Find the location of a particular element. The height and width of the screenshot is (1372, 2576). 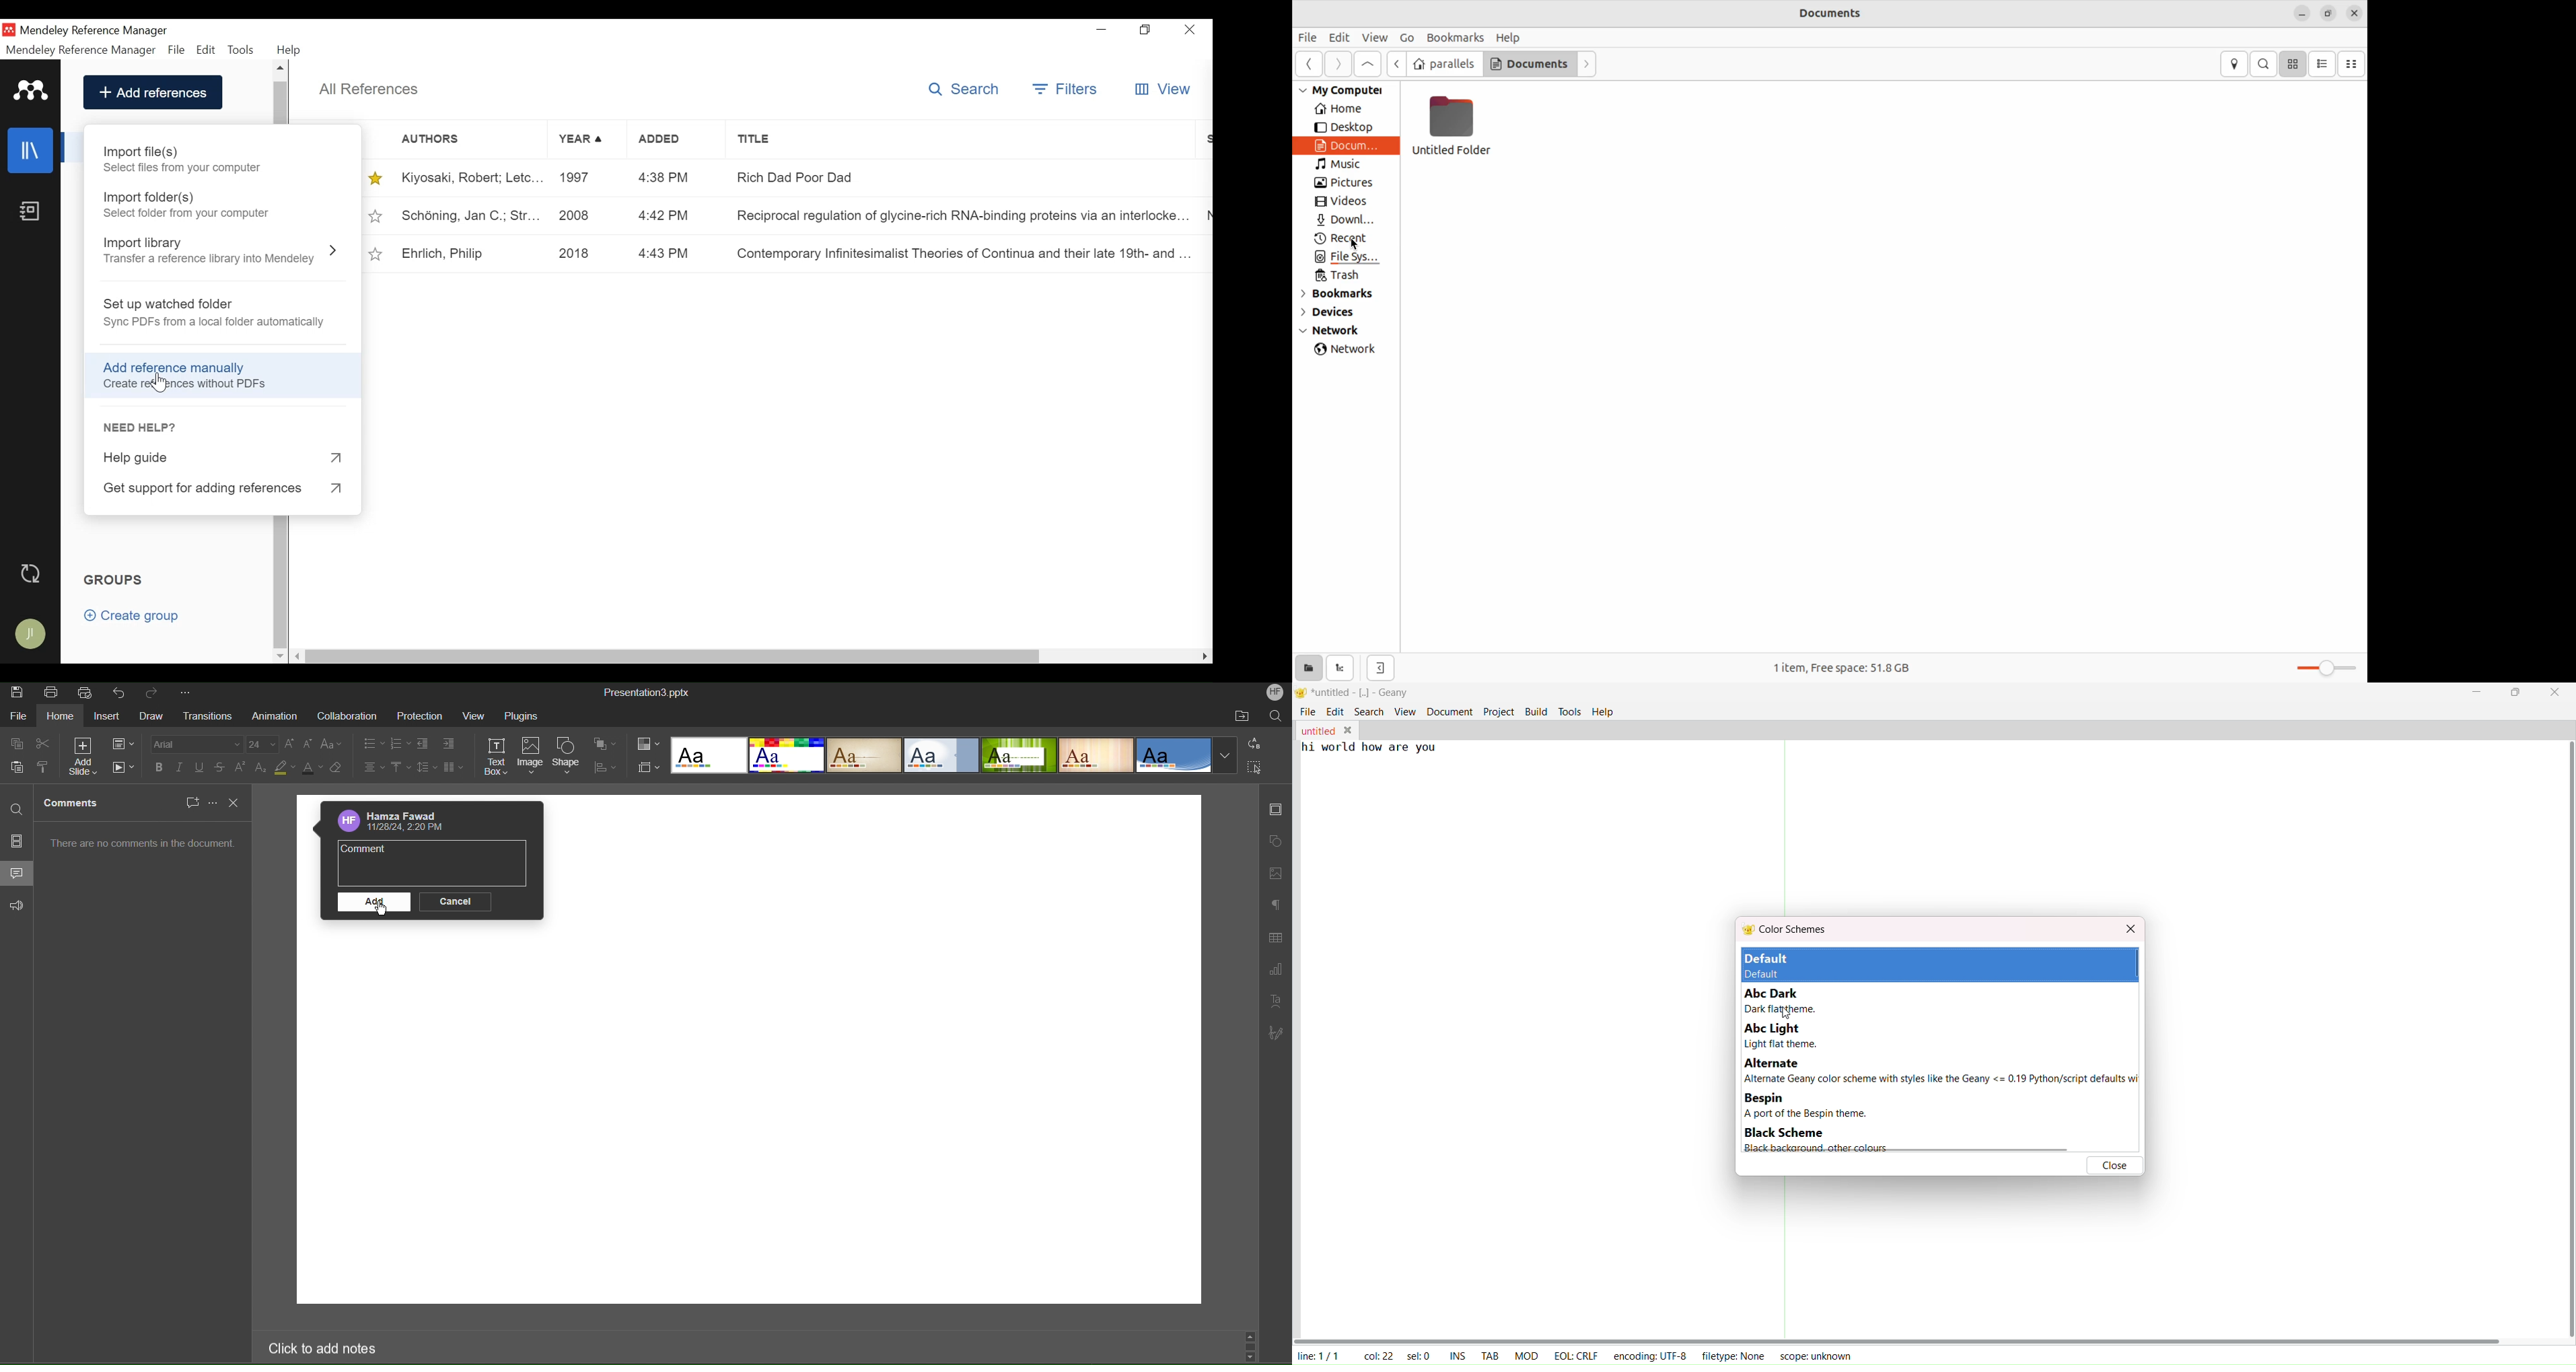

Mendeley Desktop Icon is located at coordinates (9, 29).